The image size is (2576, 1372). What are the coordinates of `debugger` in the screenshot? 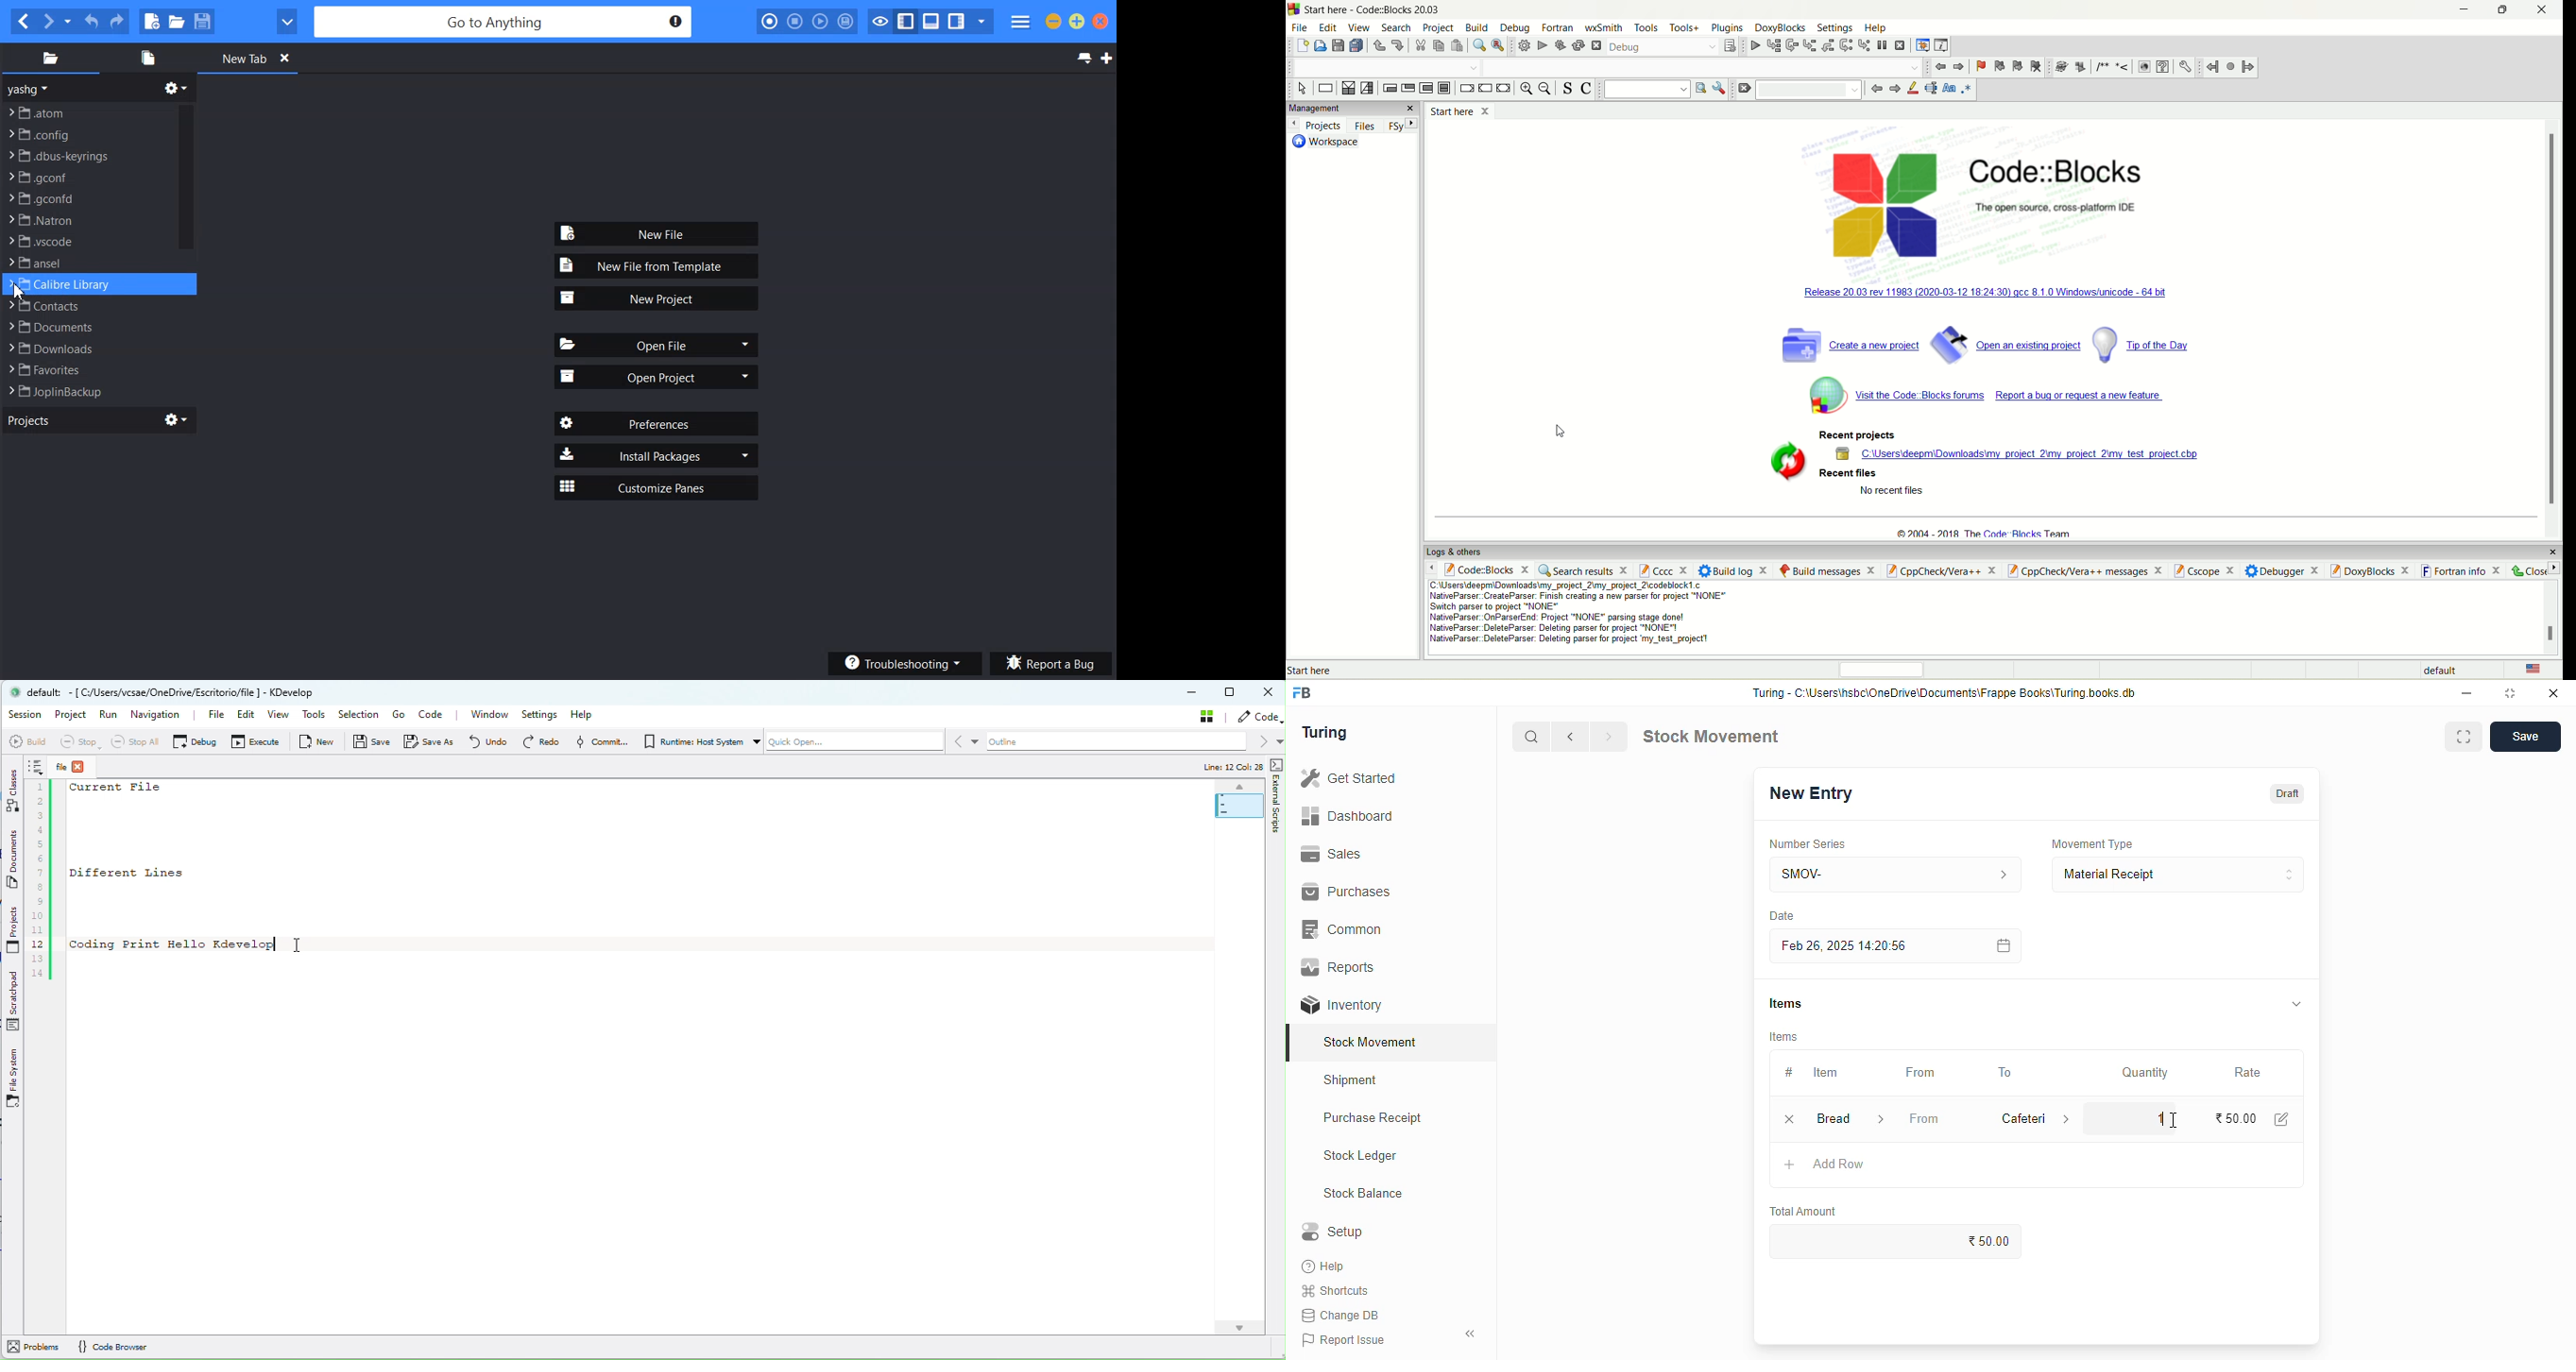 It's located at (2287, 572).